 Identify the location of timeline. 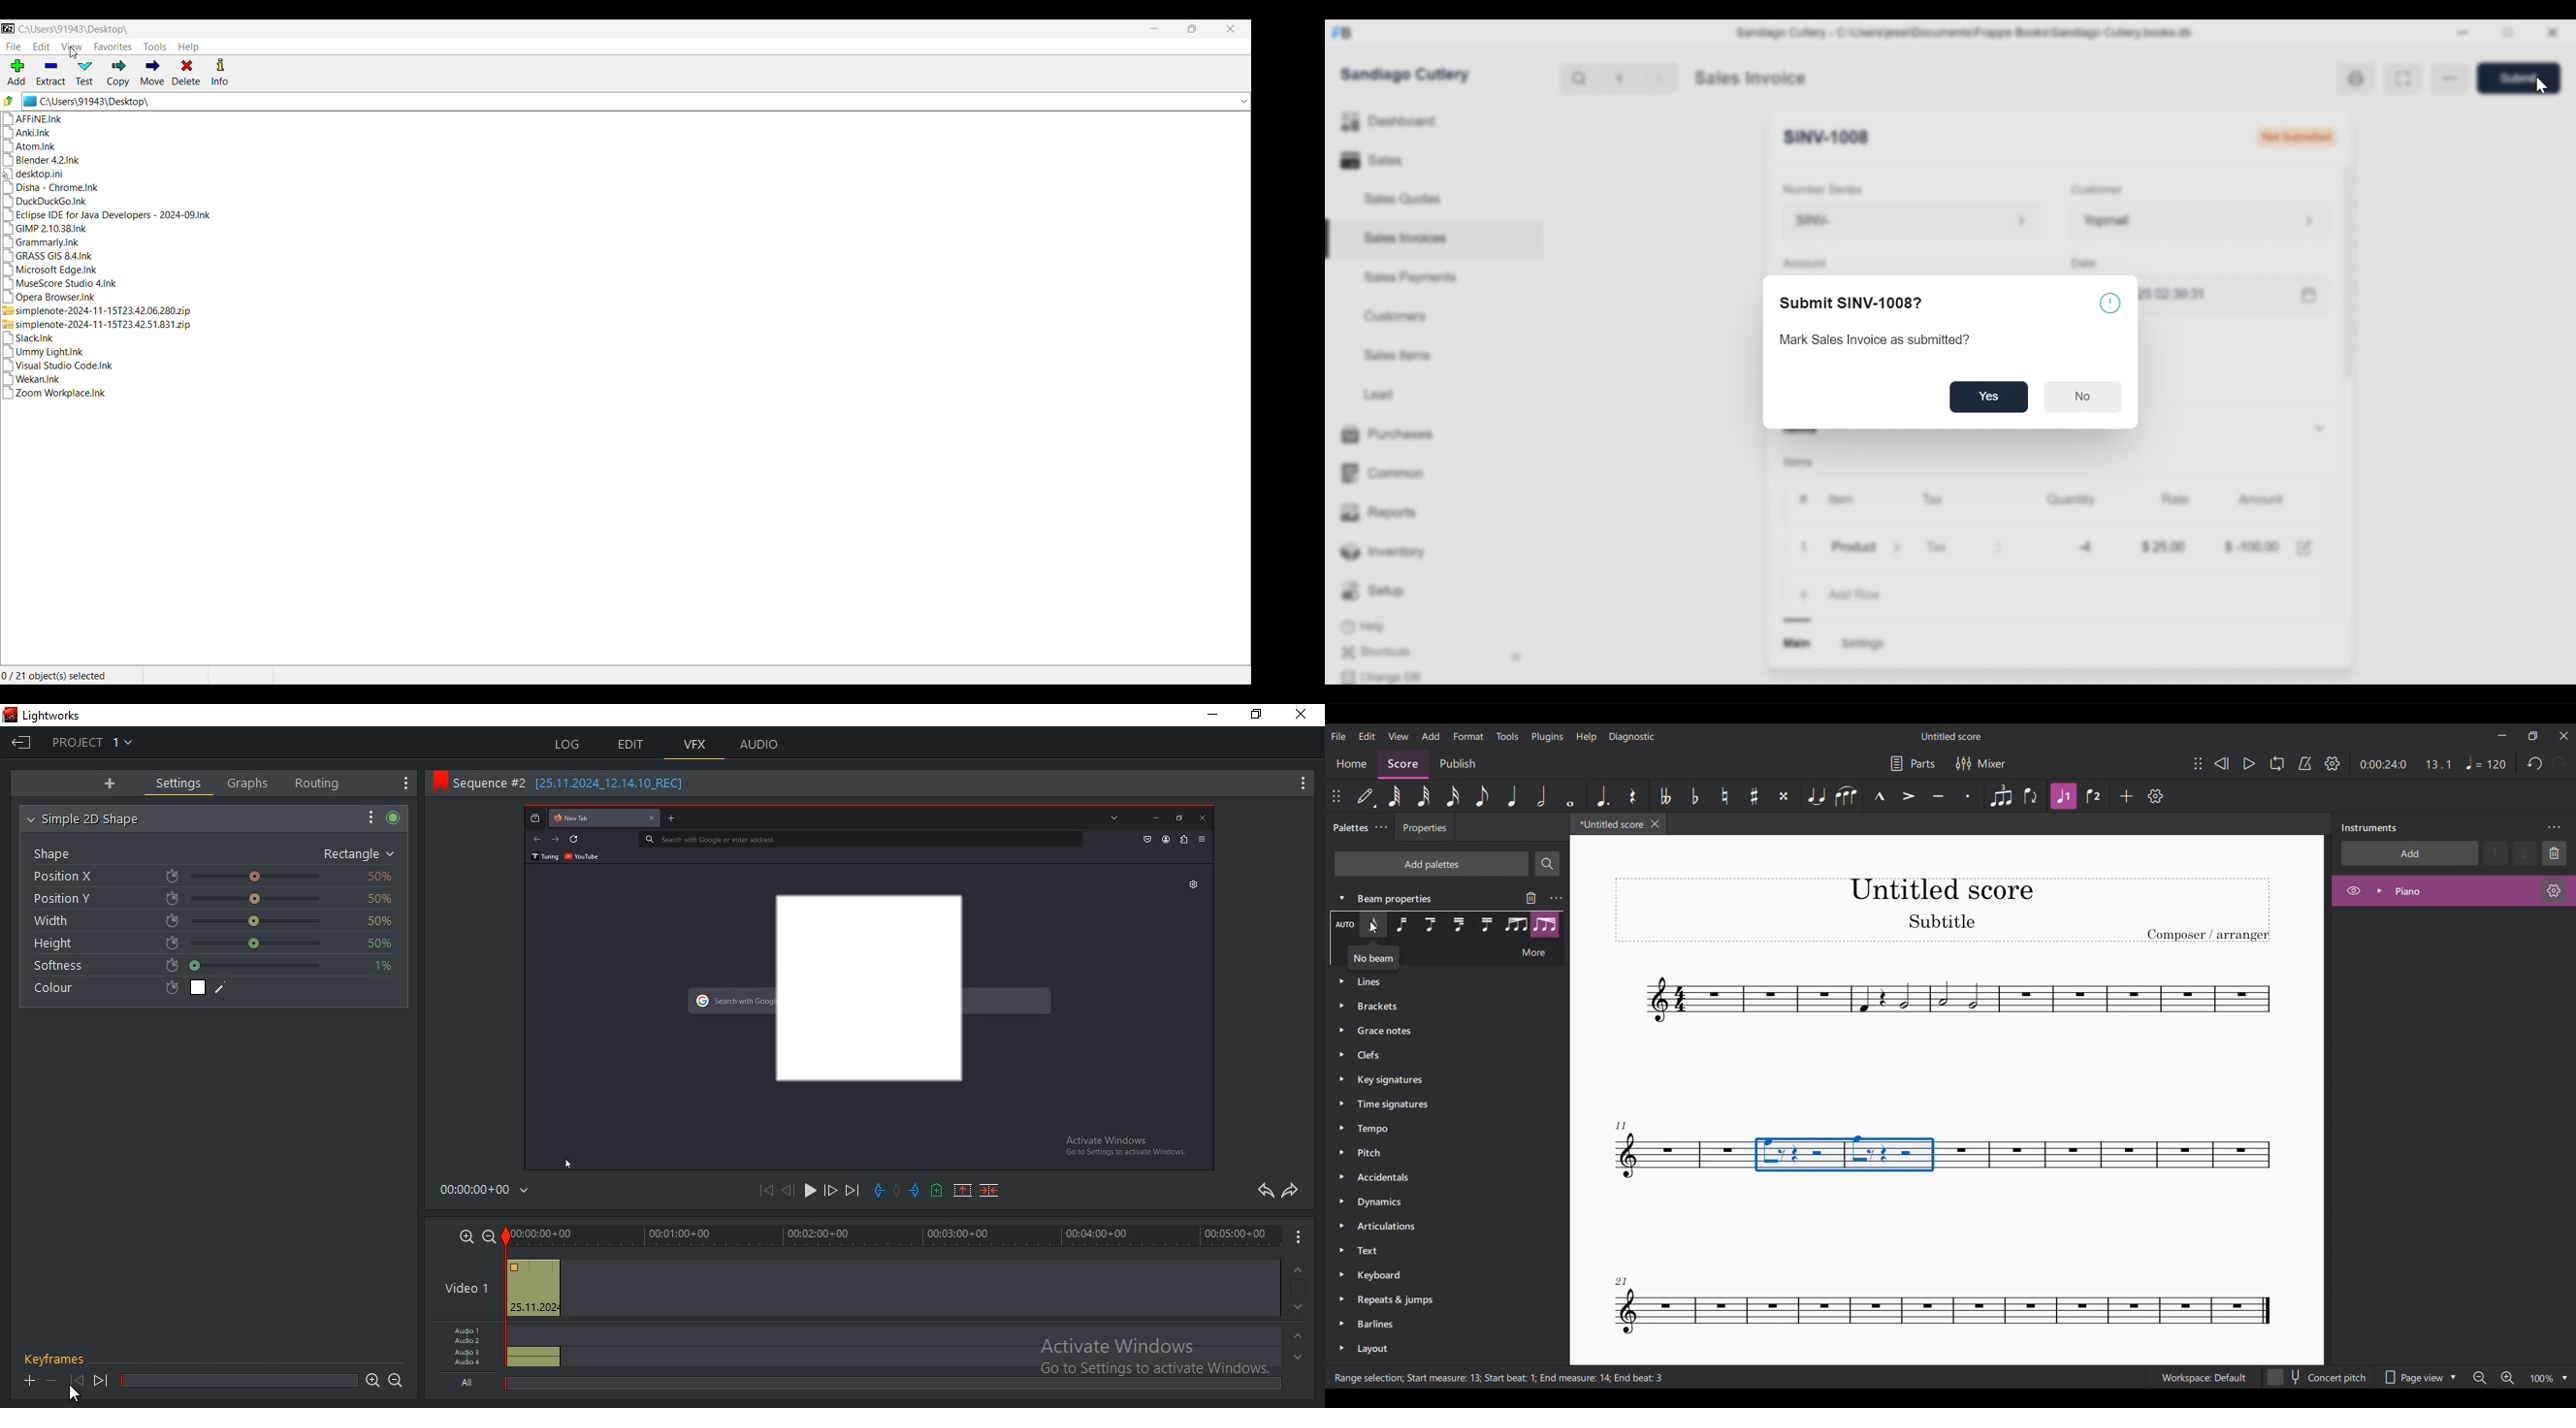
(891, 1234).